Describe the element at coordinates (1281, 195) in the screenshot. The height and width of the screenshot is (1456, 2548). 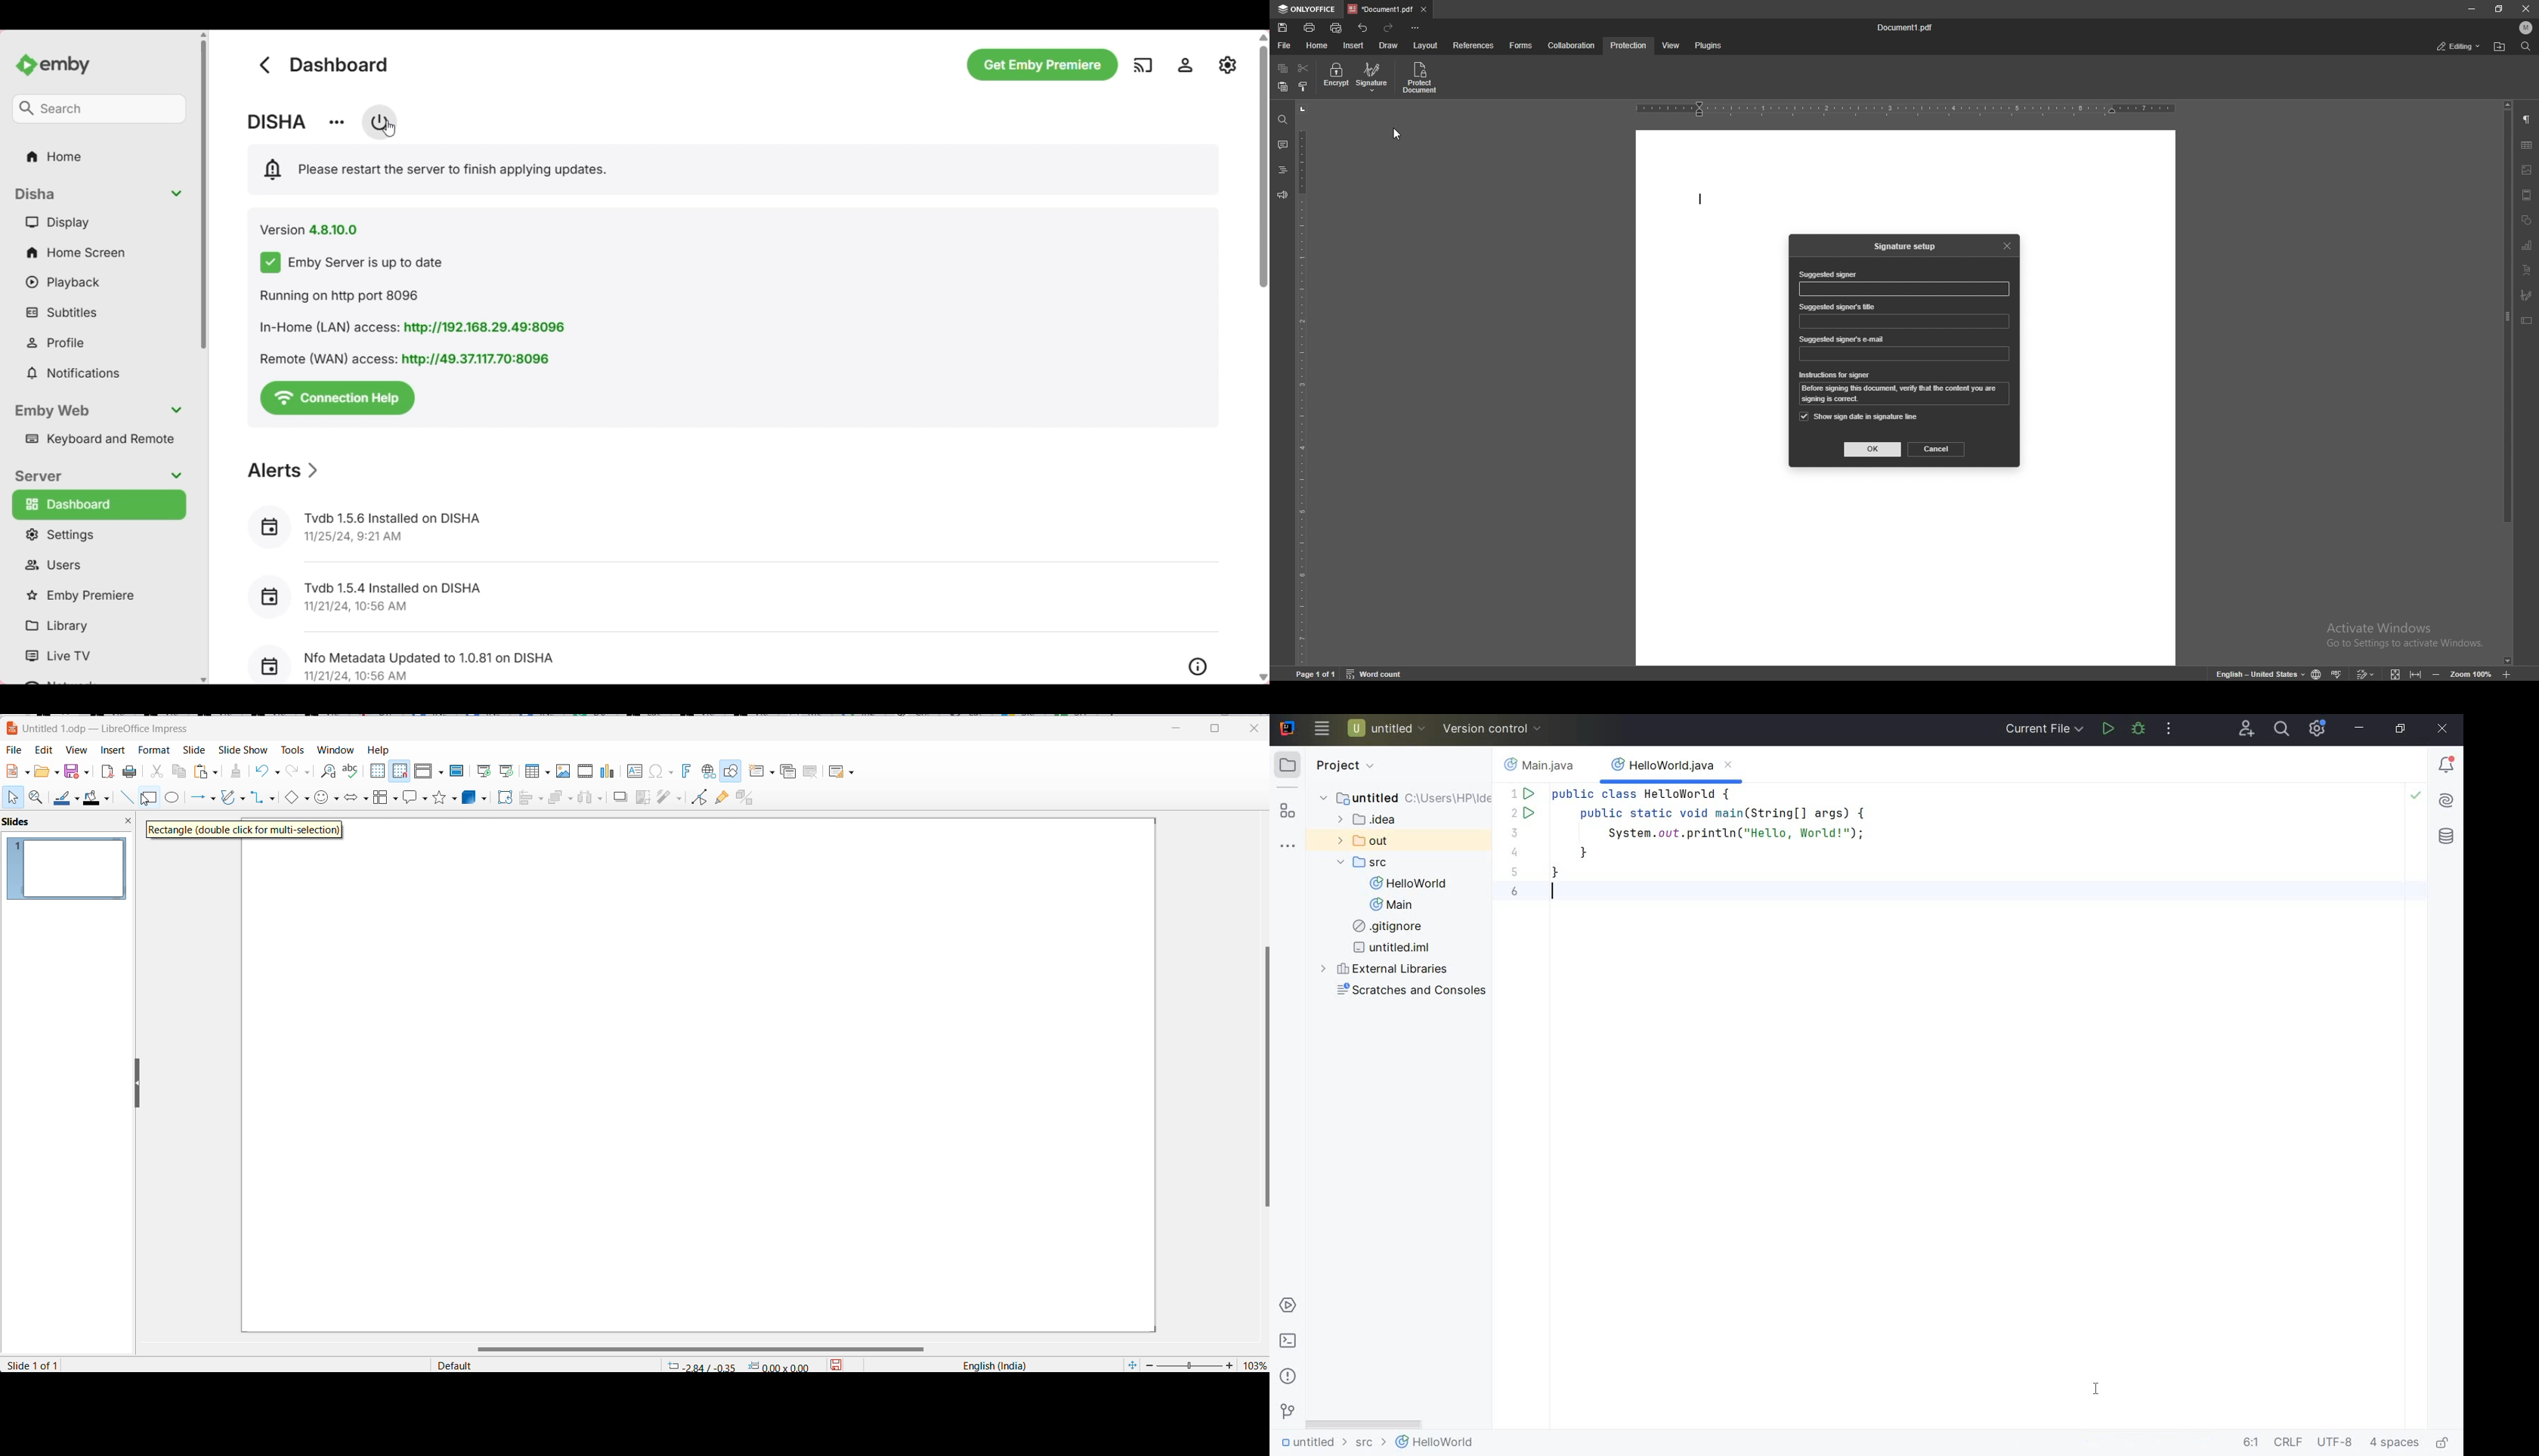
I see `feedback` at that location.